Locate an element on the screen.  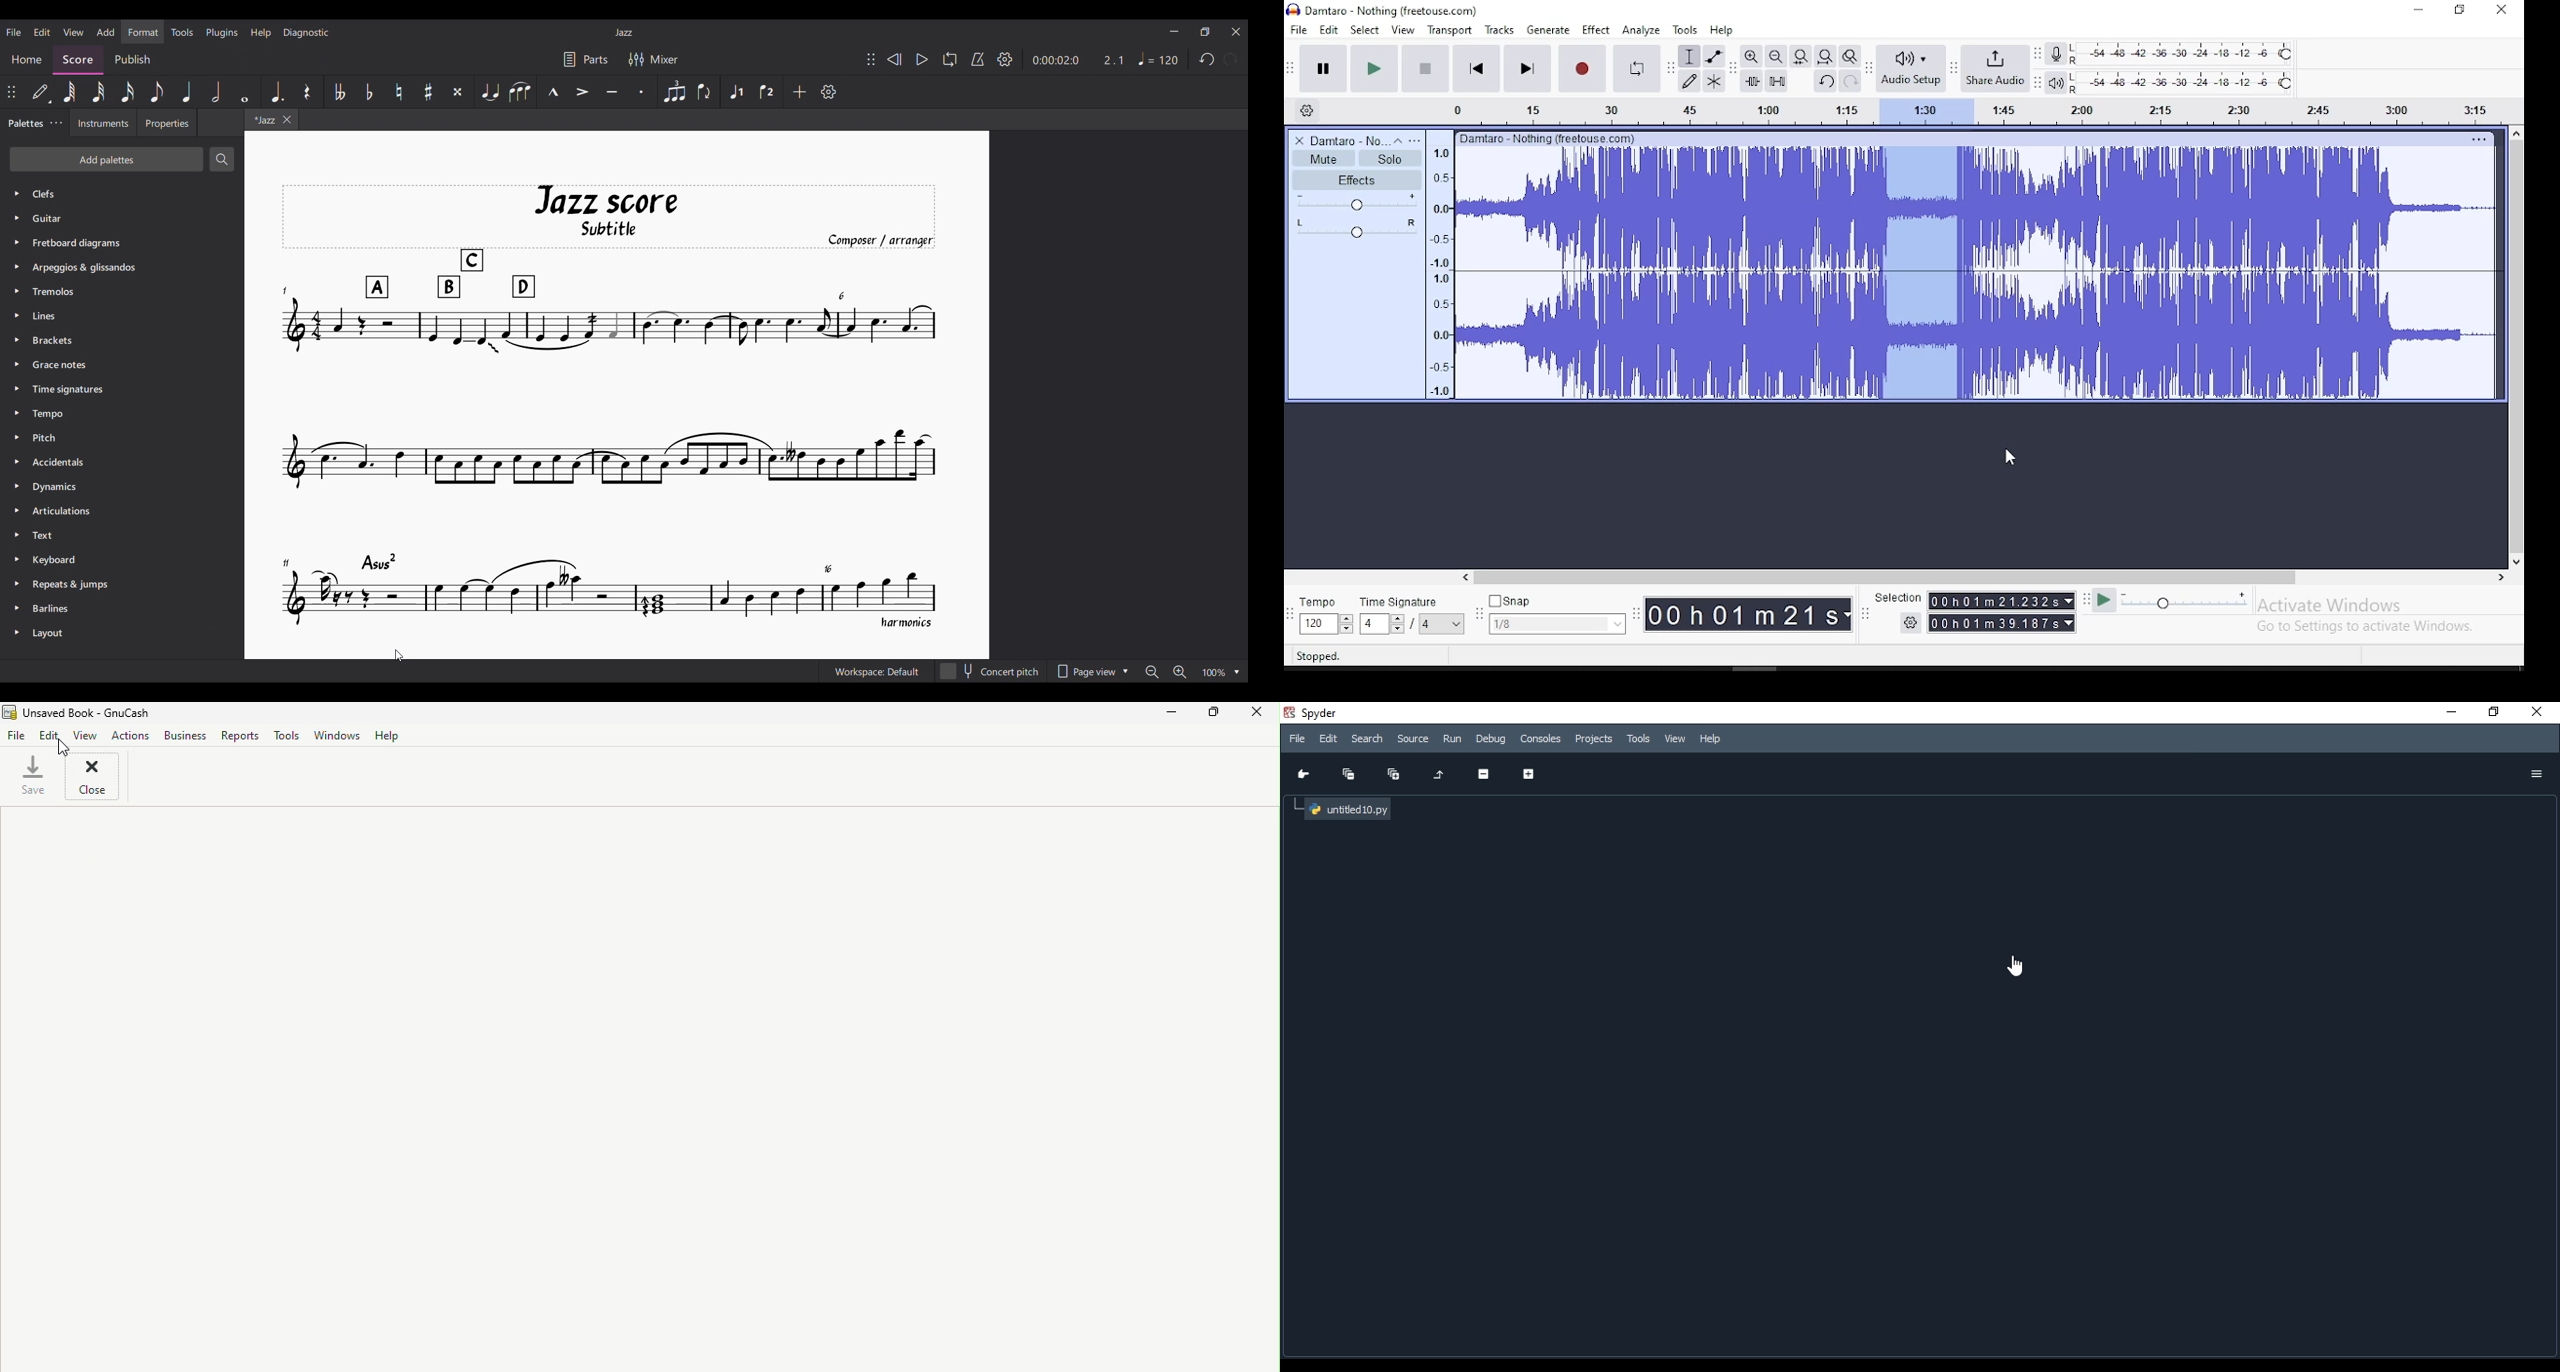
Guitar is located at coordinates (51, 220).